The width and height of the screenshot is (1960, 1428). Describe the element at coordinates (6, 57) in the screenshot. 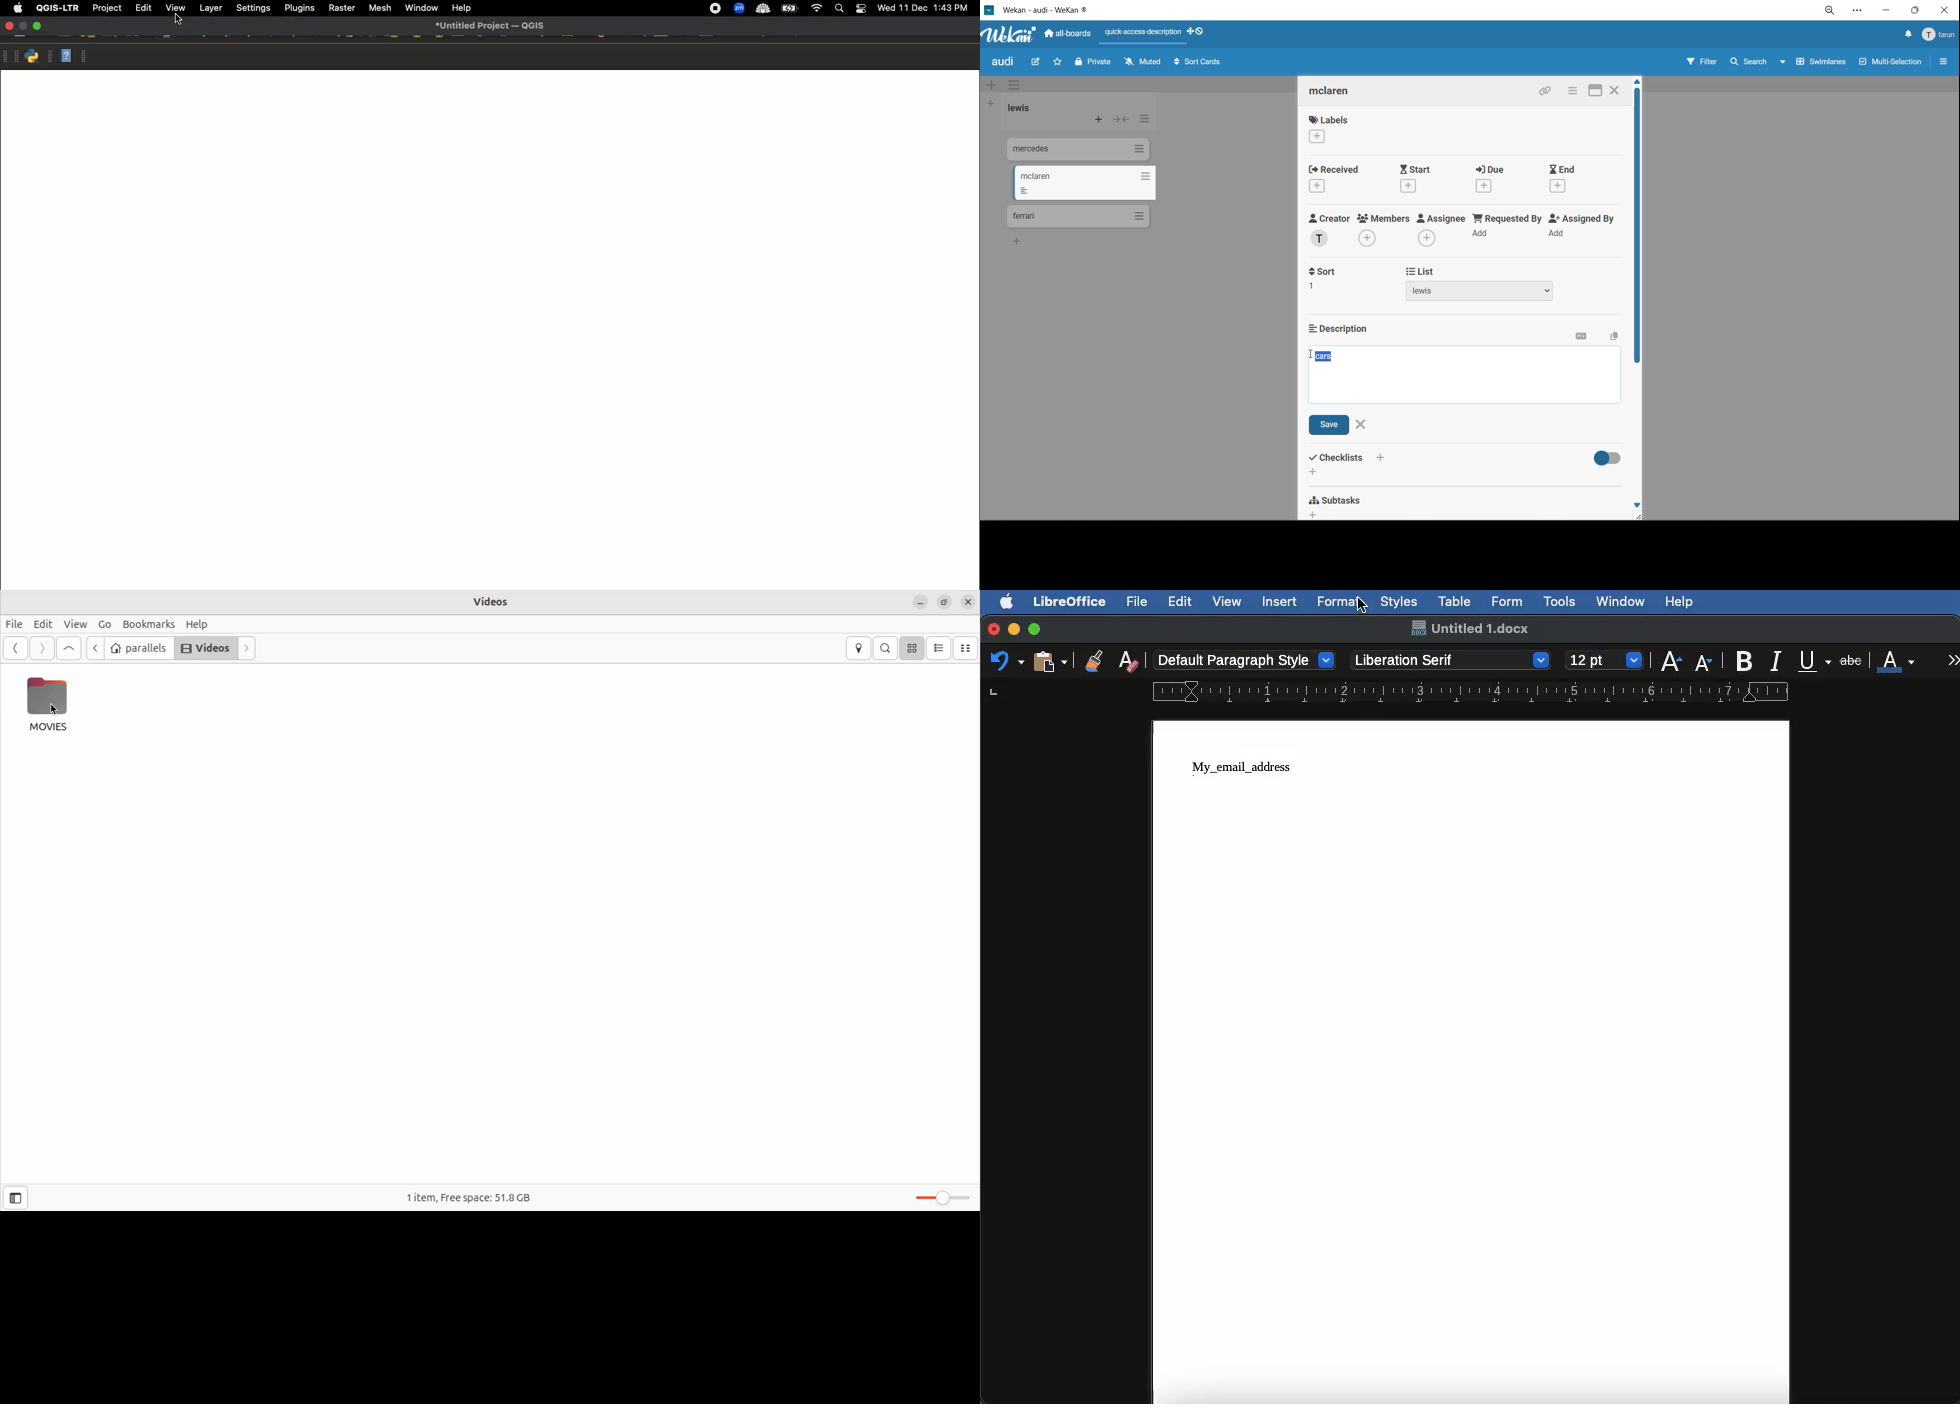

I see `` at that location.